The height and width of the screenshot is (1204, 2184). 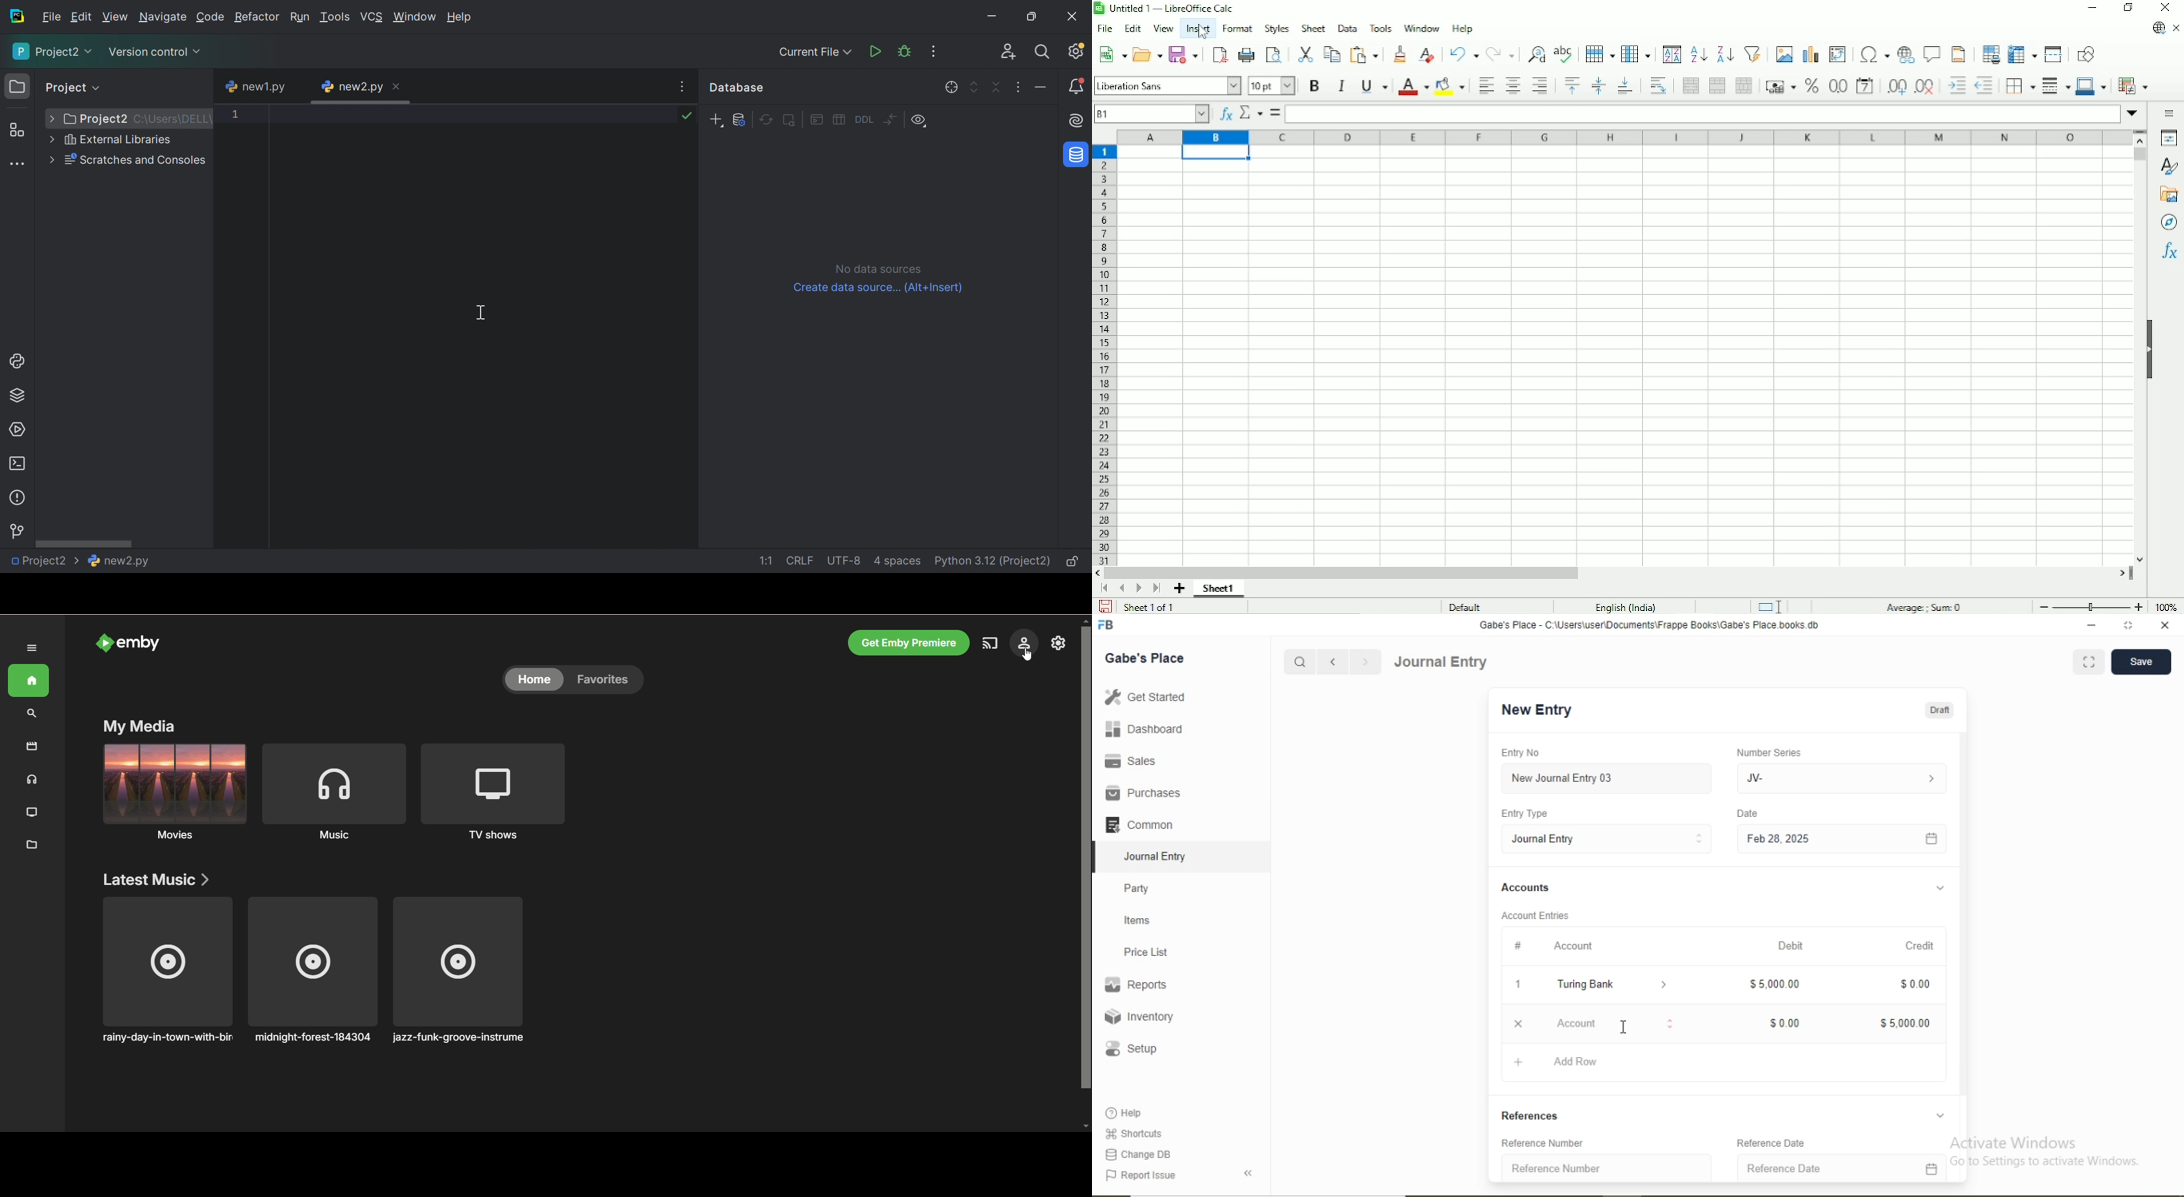 I want to click on $5,000.00, so click(x=1774, y=983).